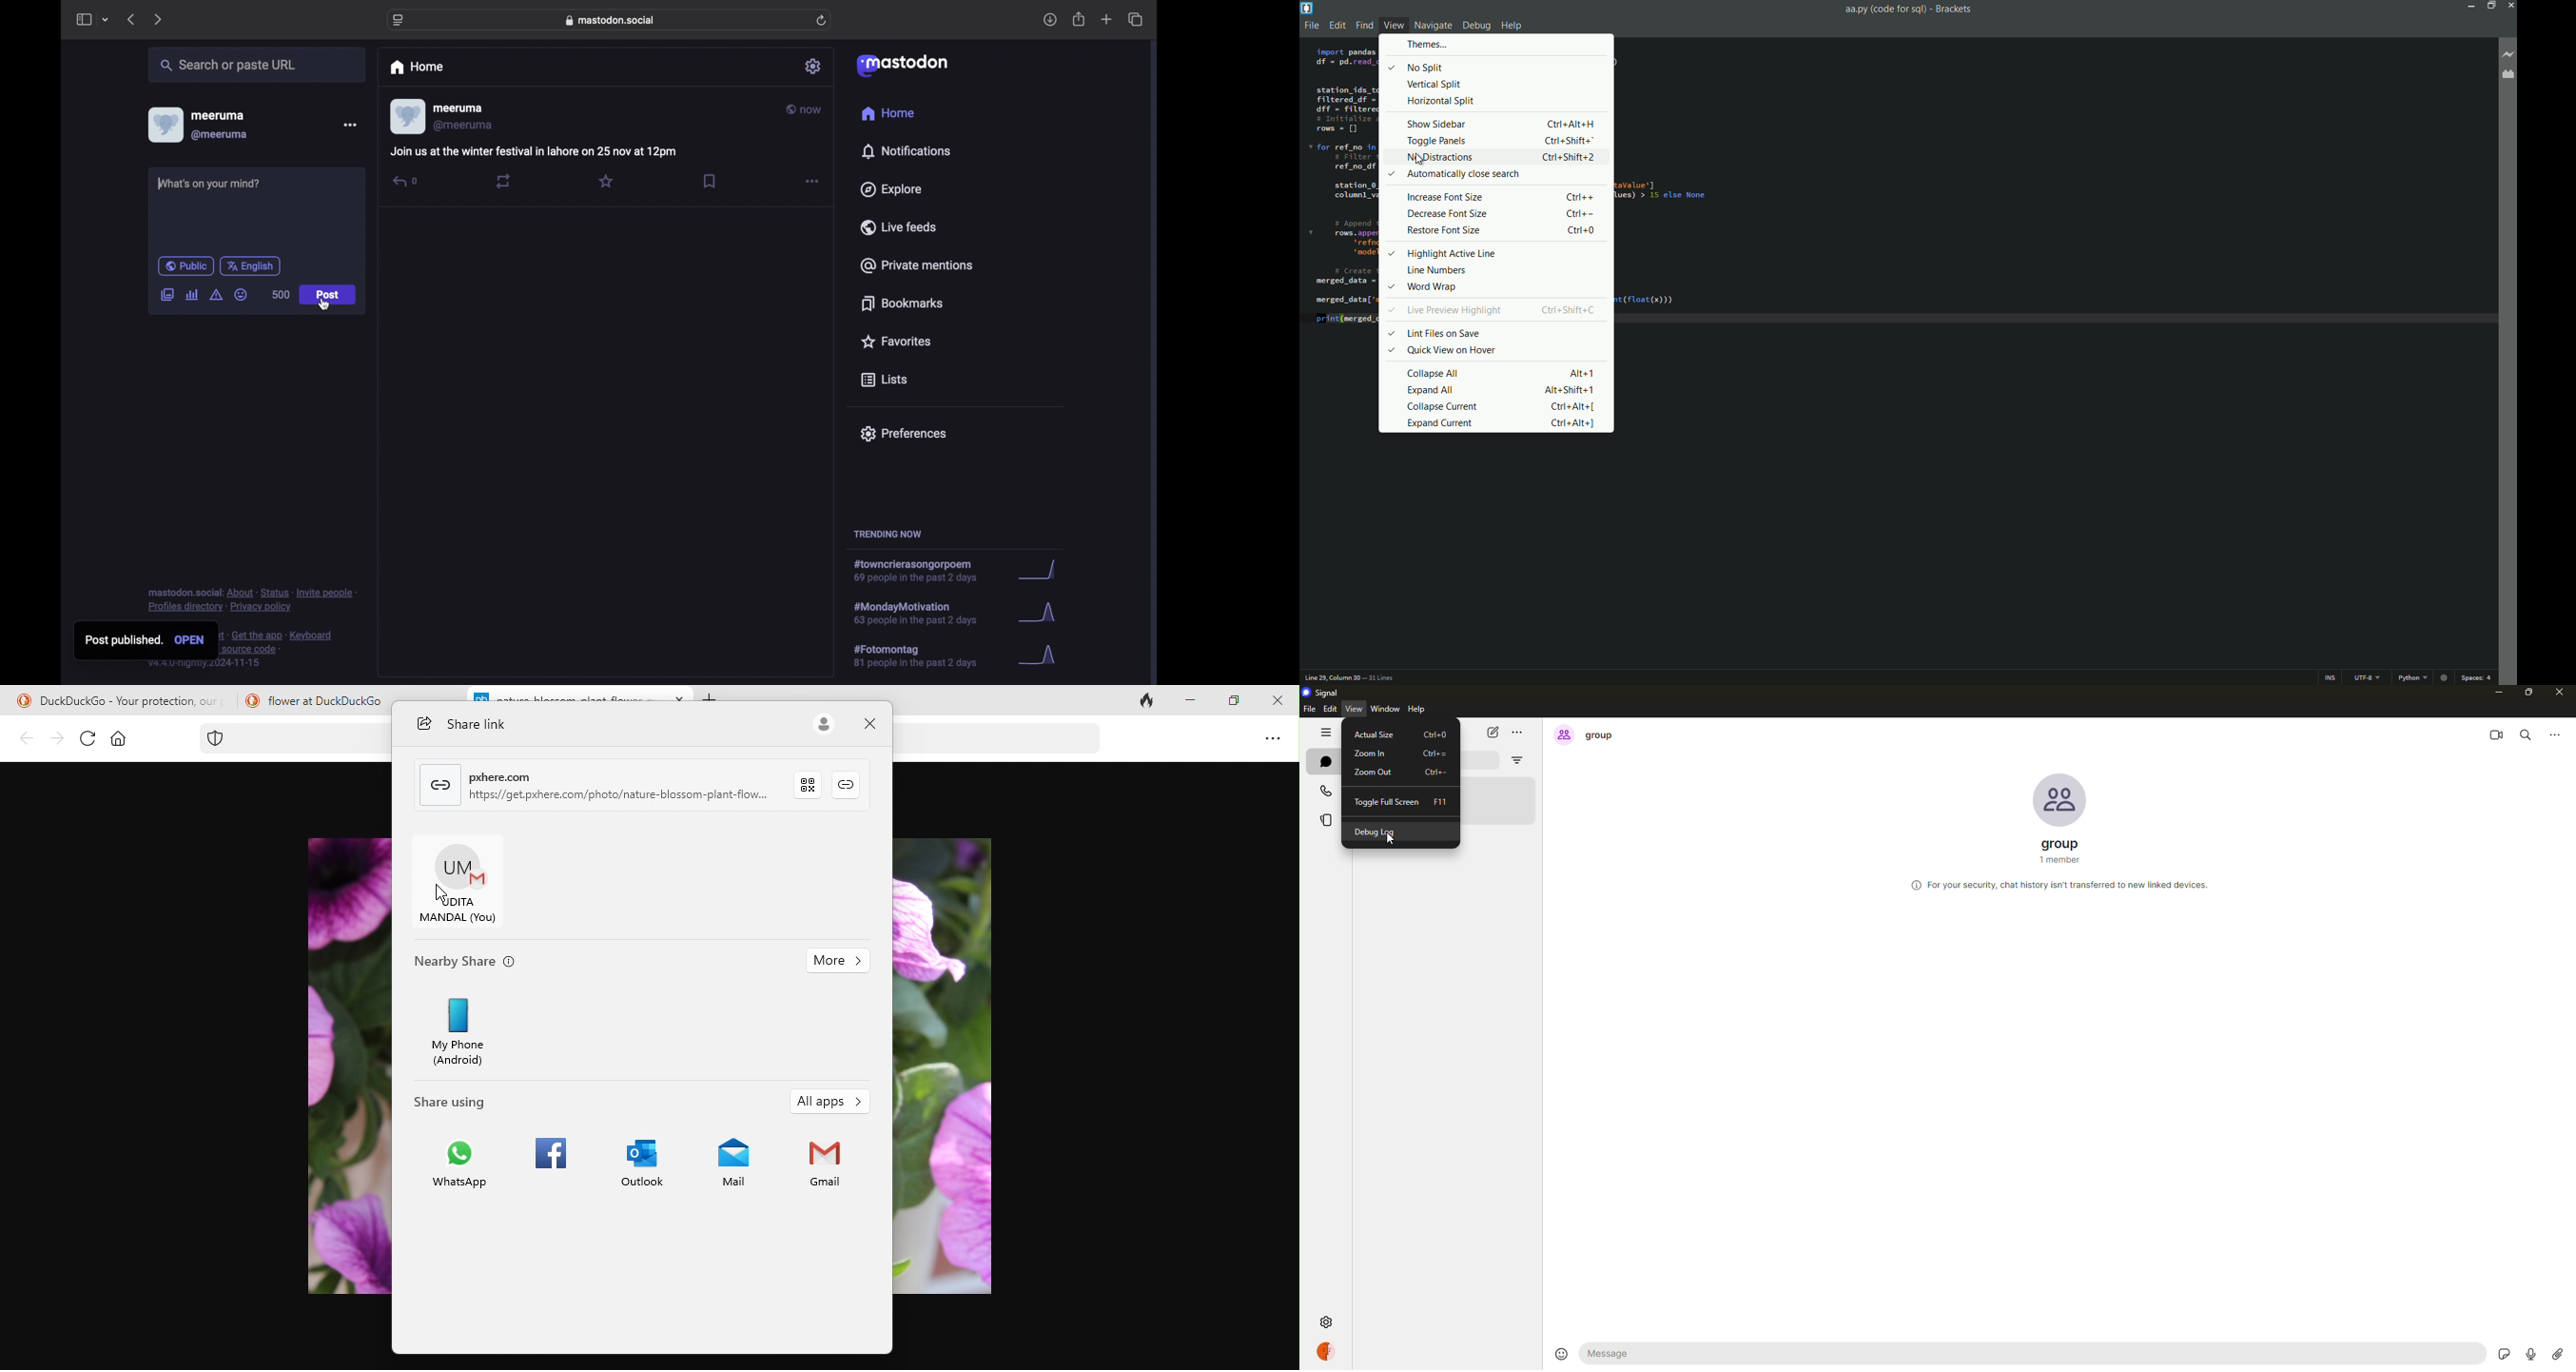 The width and height of the screenshot is (2576, 1372). I want to click on restore font size  ctrl + 0, so click(1503, 230).